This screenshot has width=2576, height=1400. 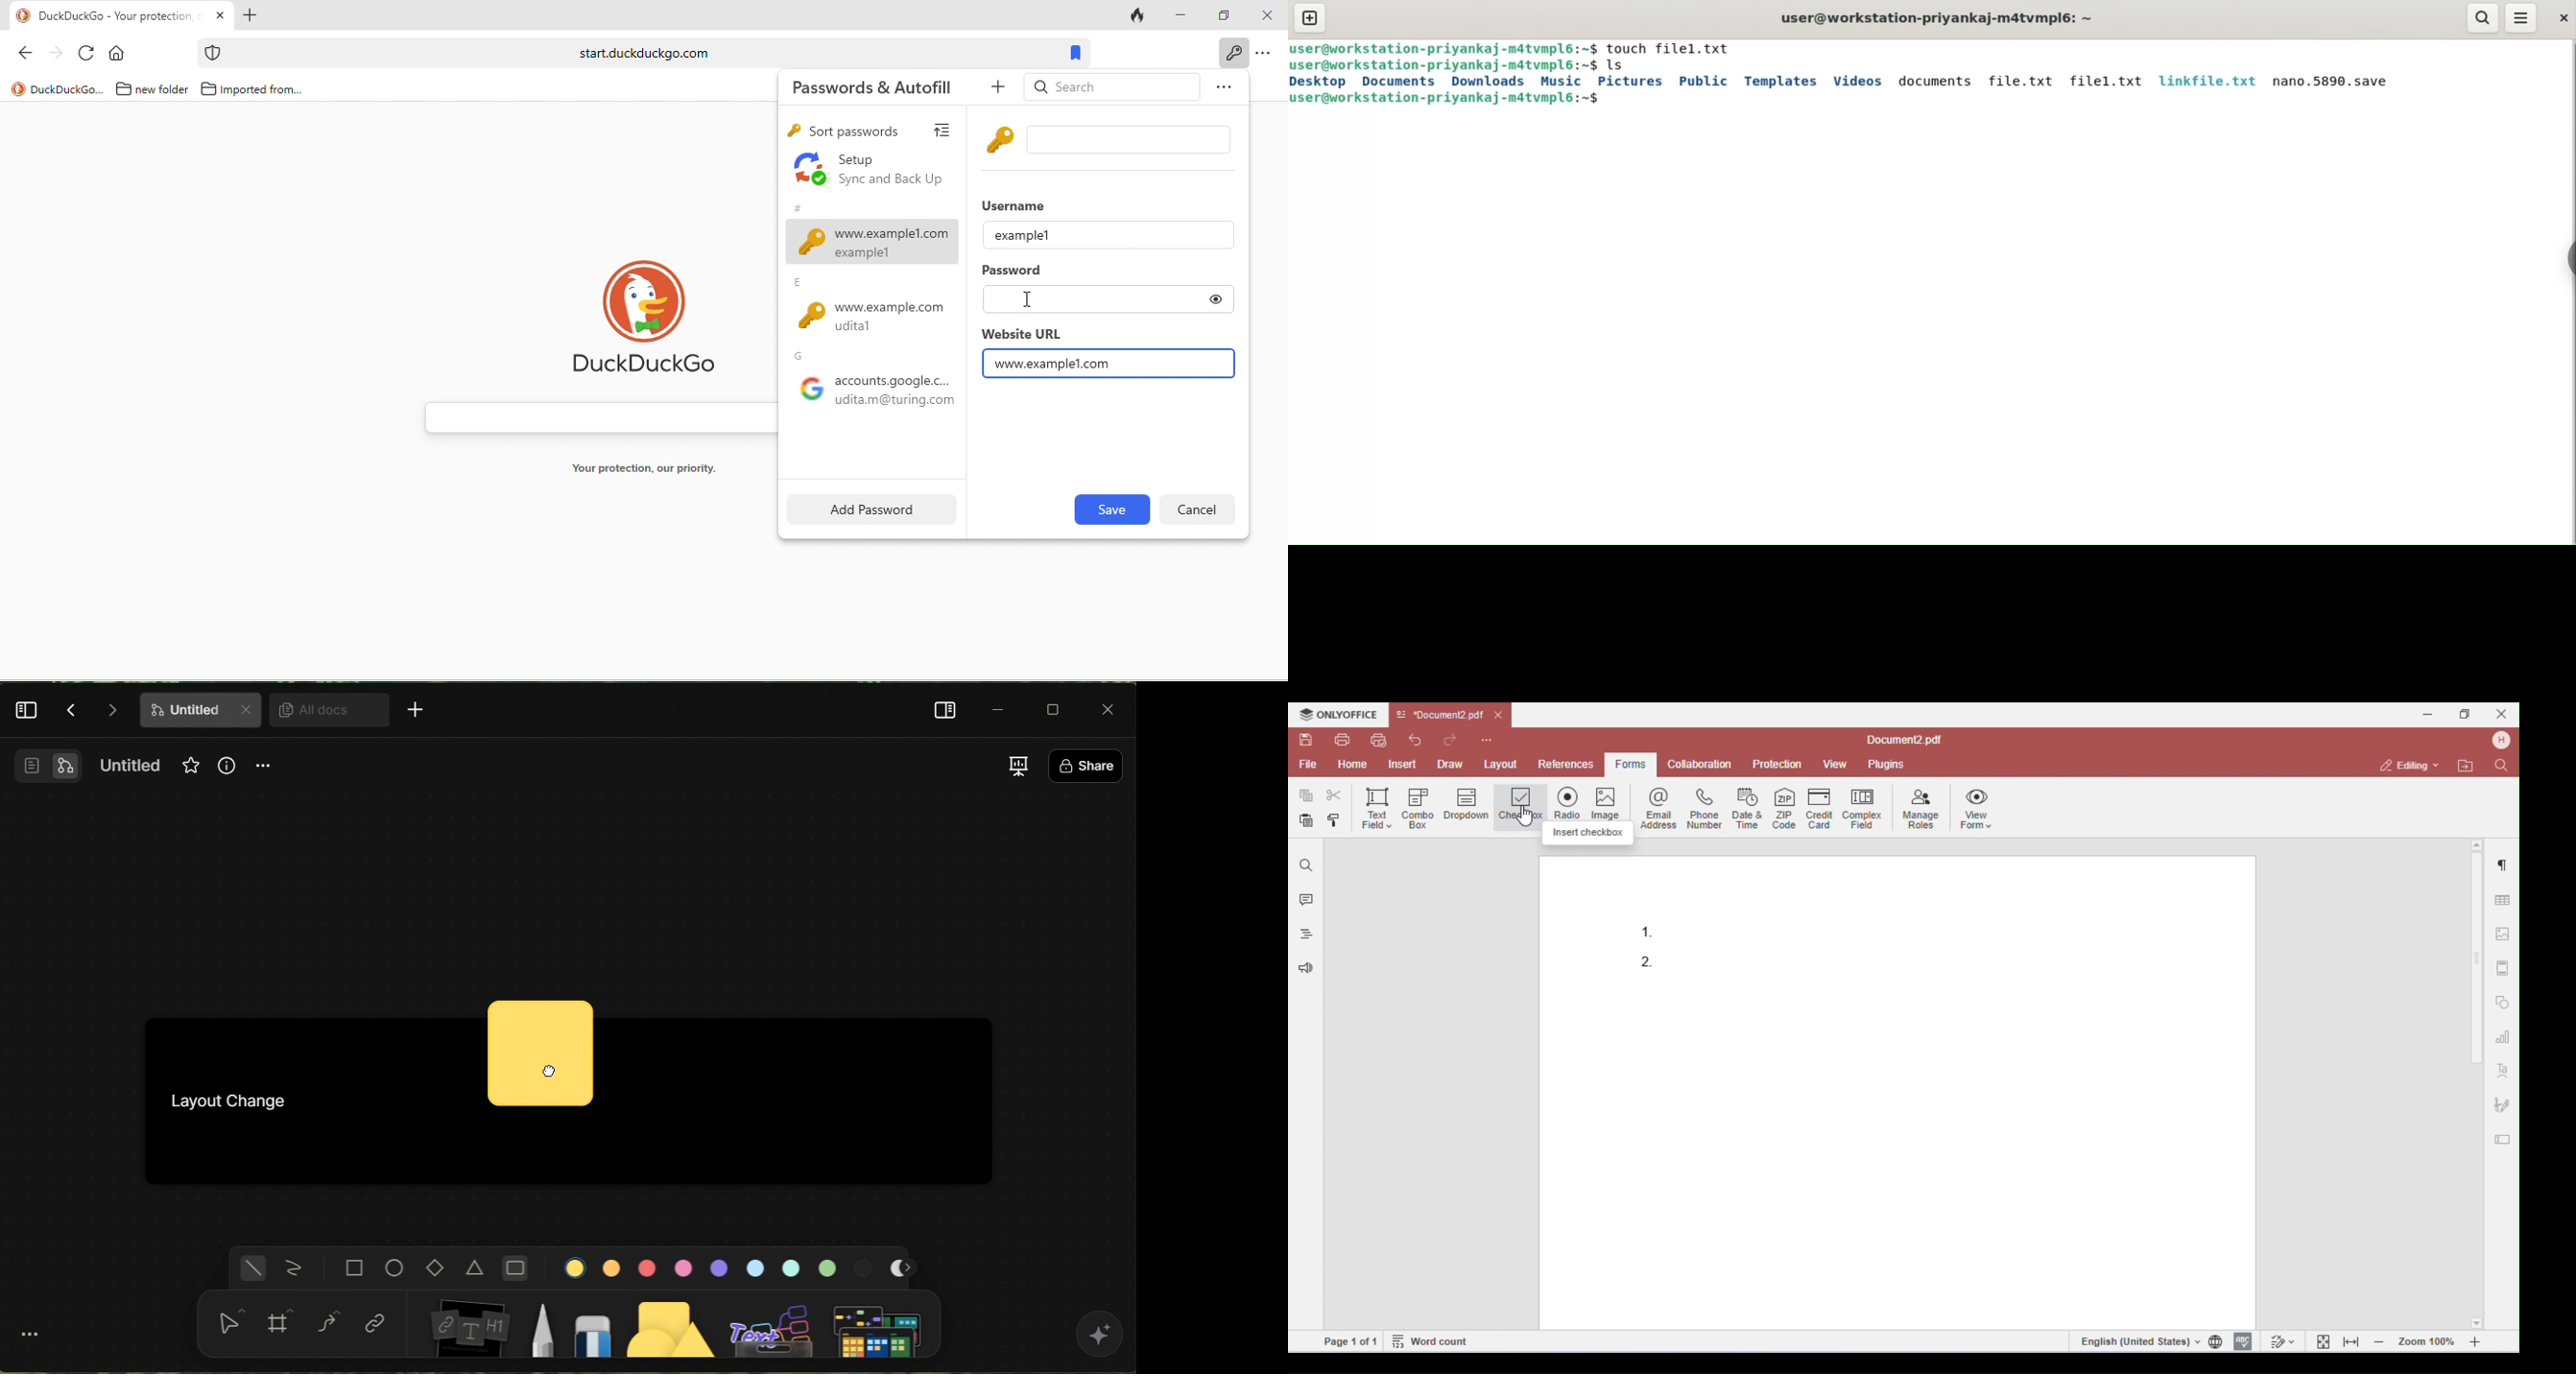 I want to click on password input box, so click(x=1089, y=299).